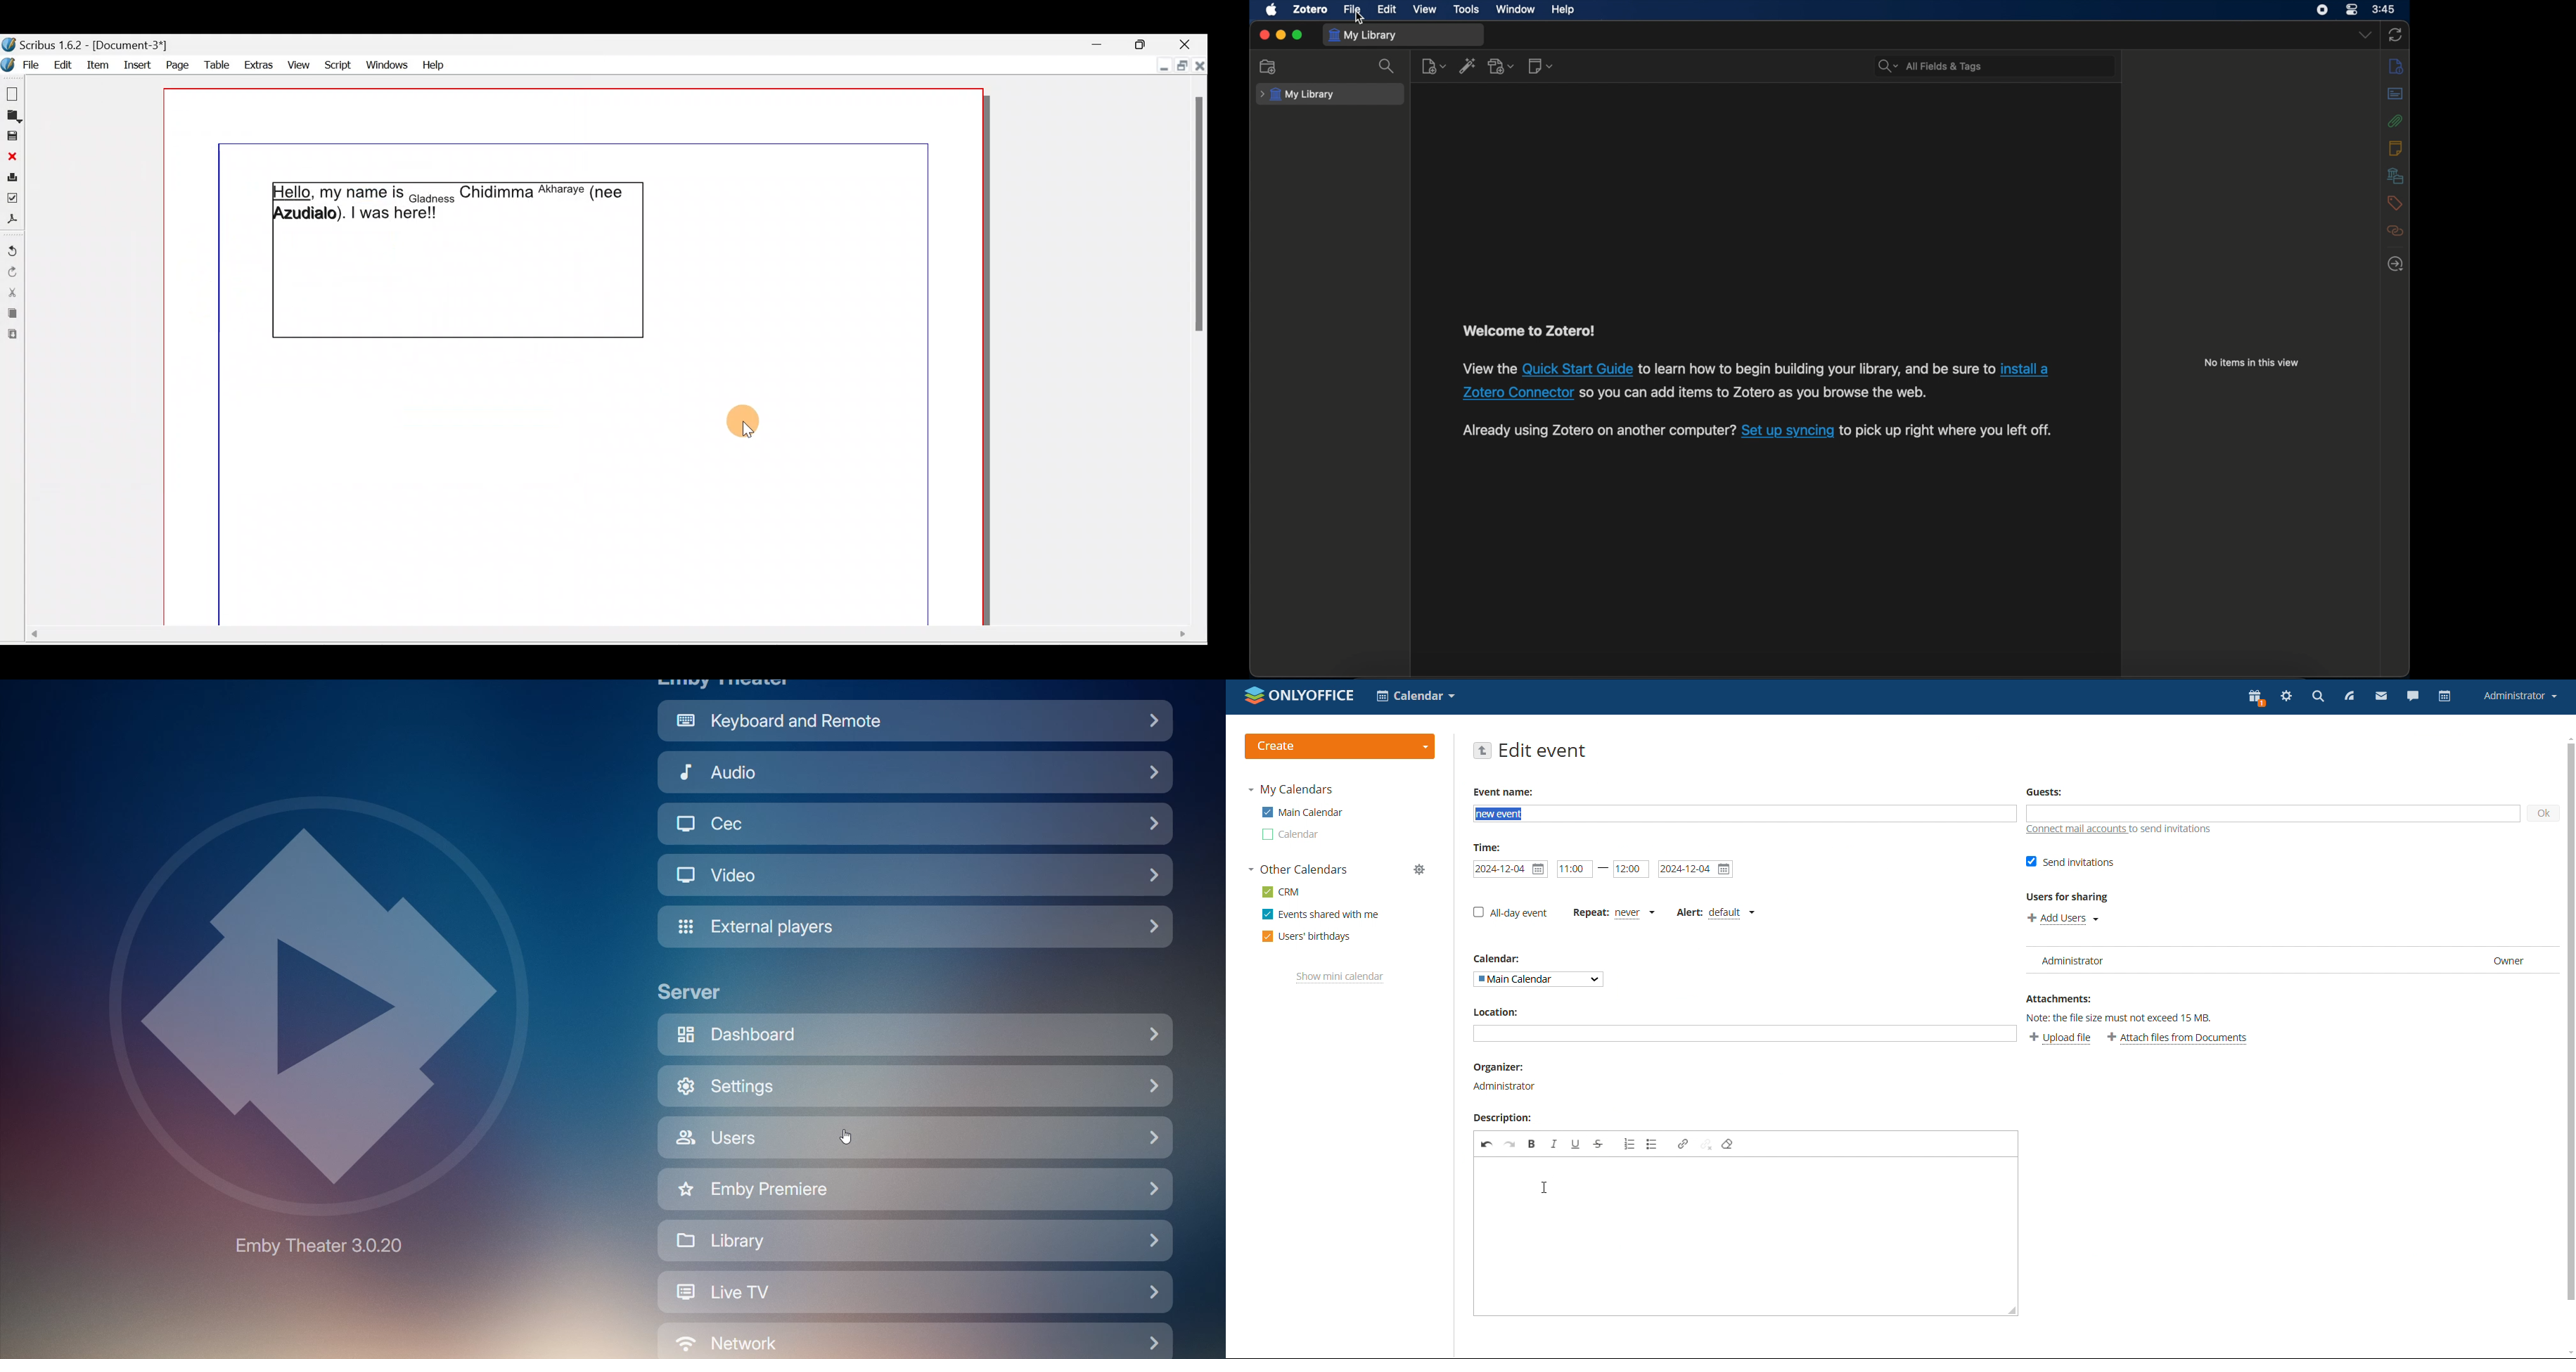  Describe the element at coordinates (1281, 35) in the screenshot. I see `minimize` at that location.